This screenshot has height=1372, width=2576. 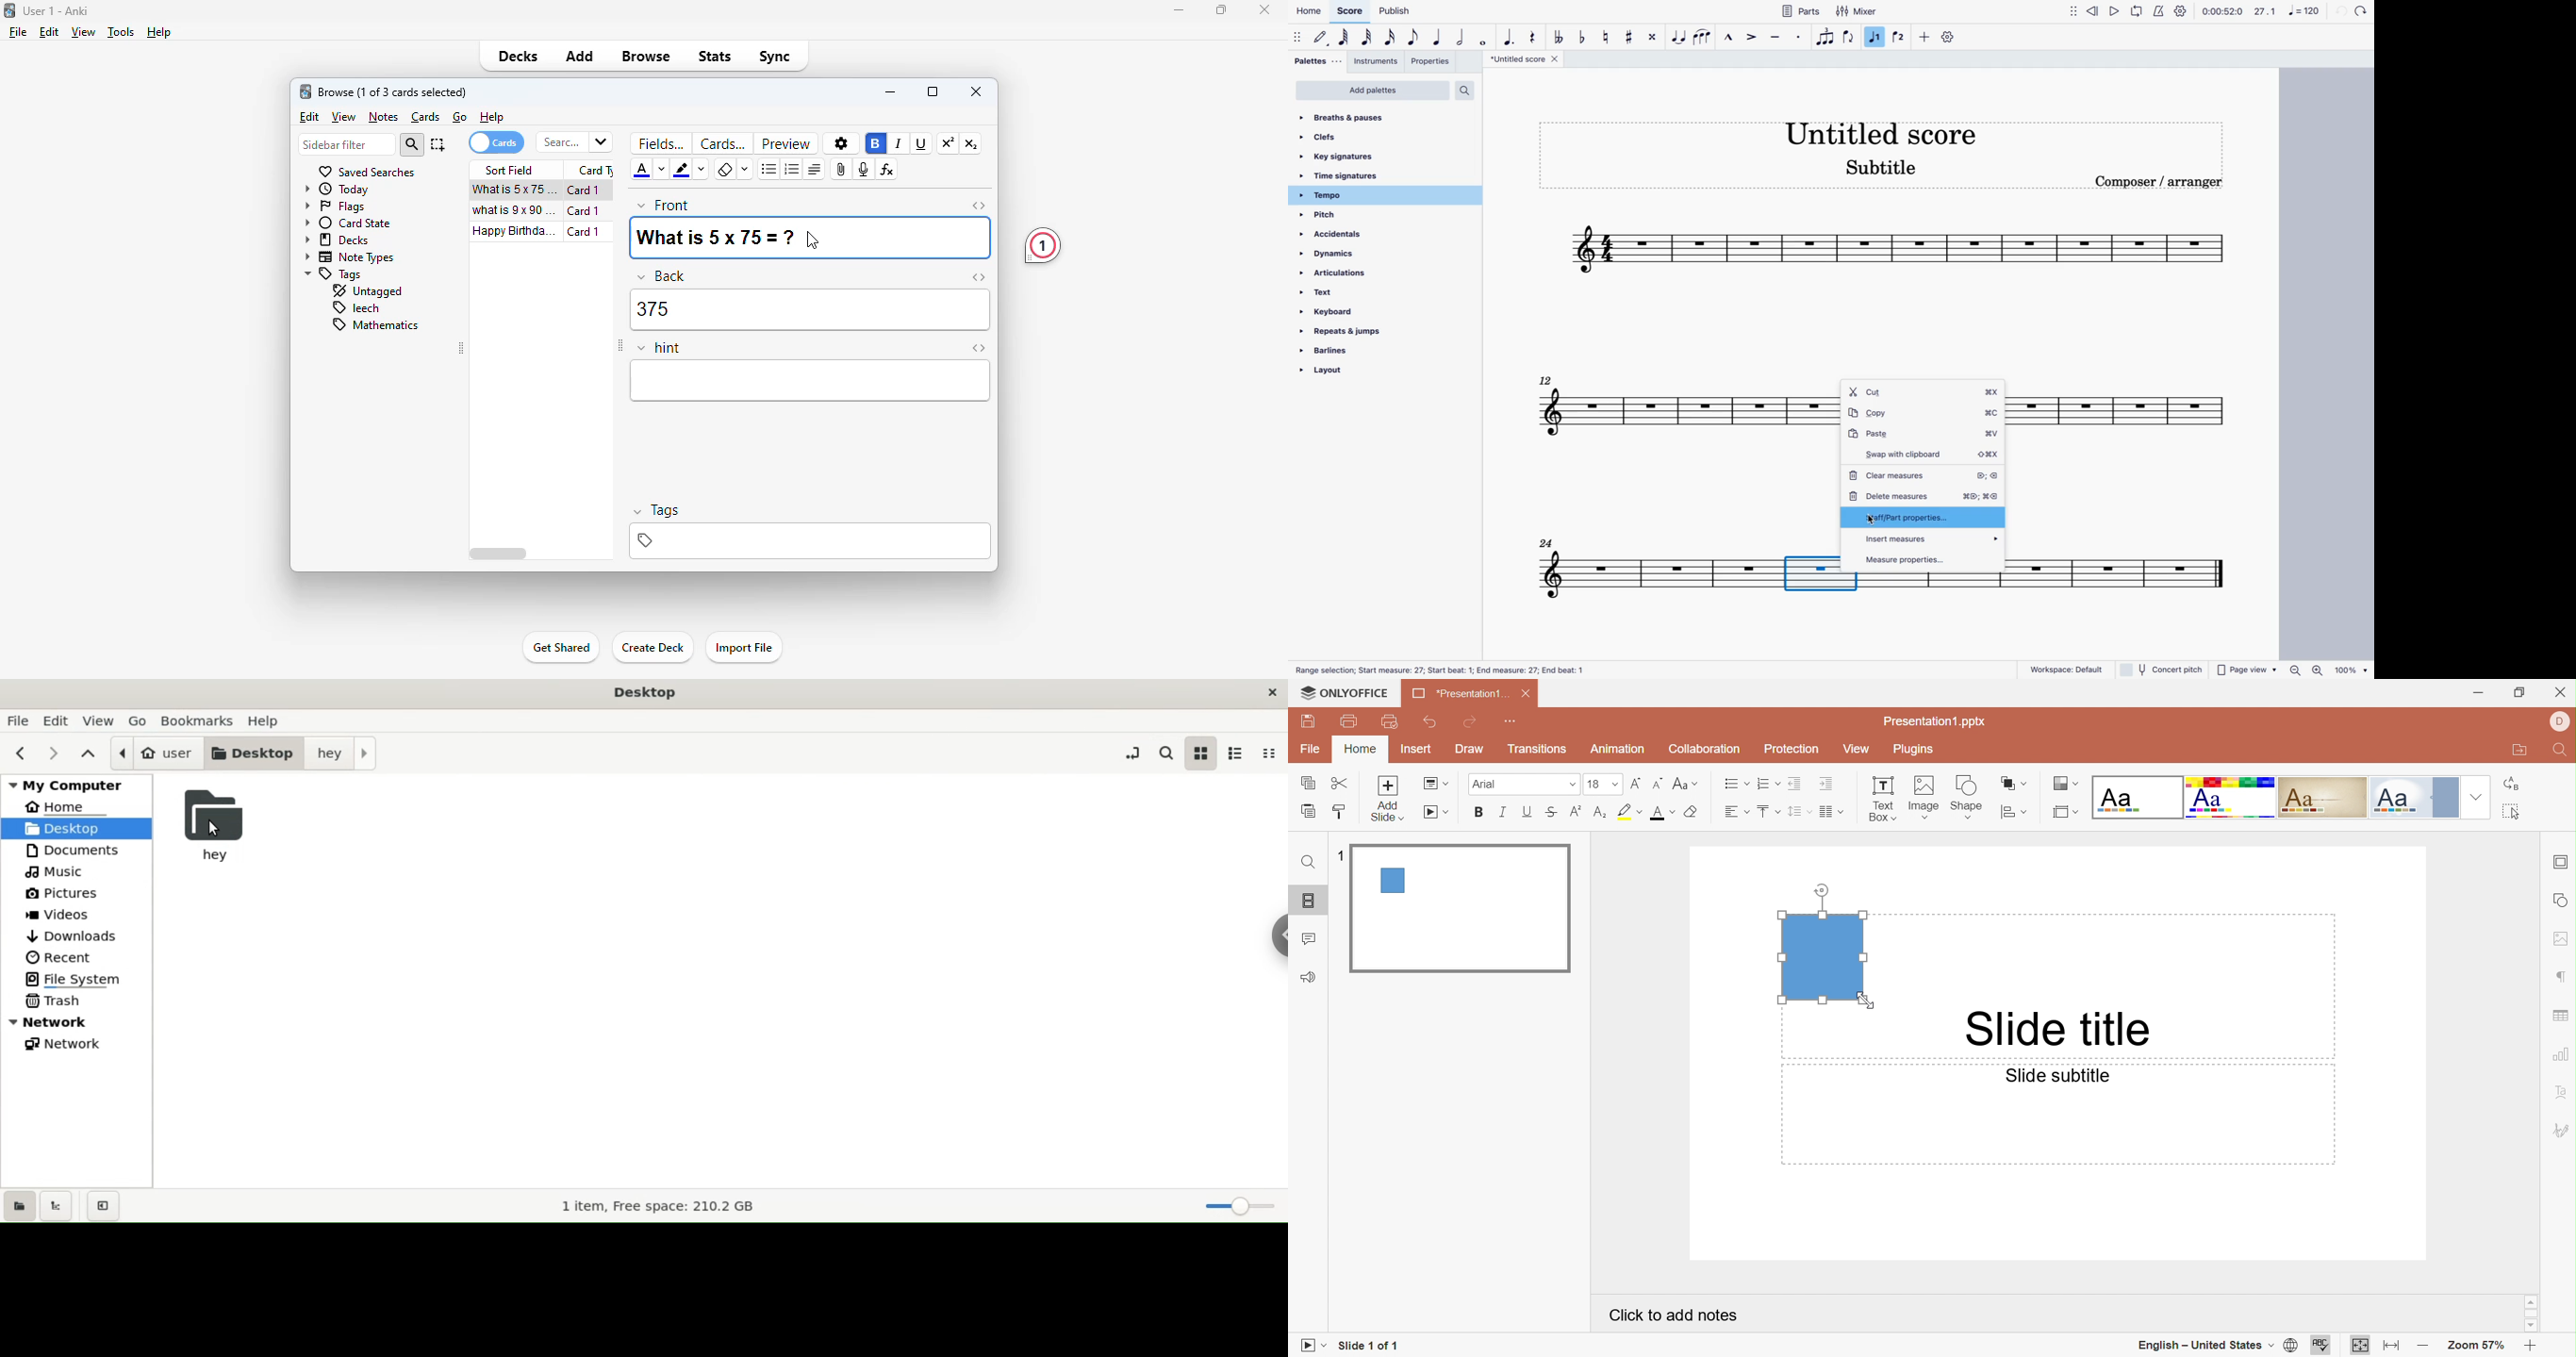 I want to click on Scroll down, so click(x=2529, y=1326).